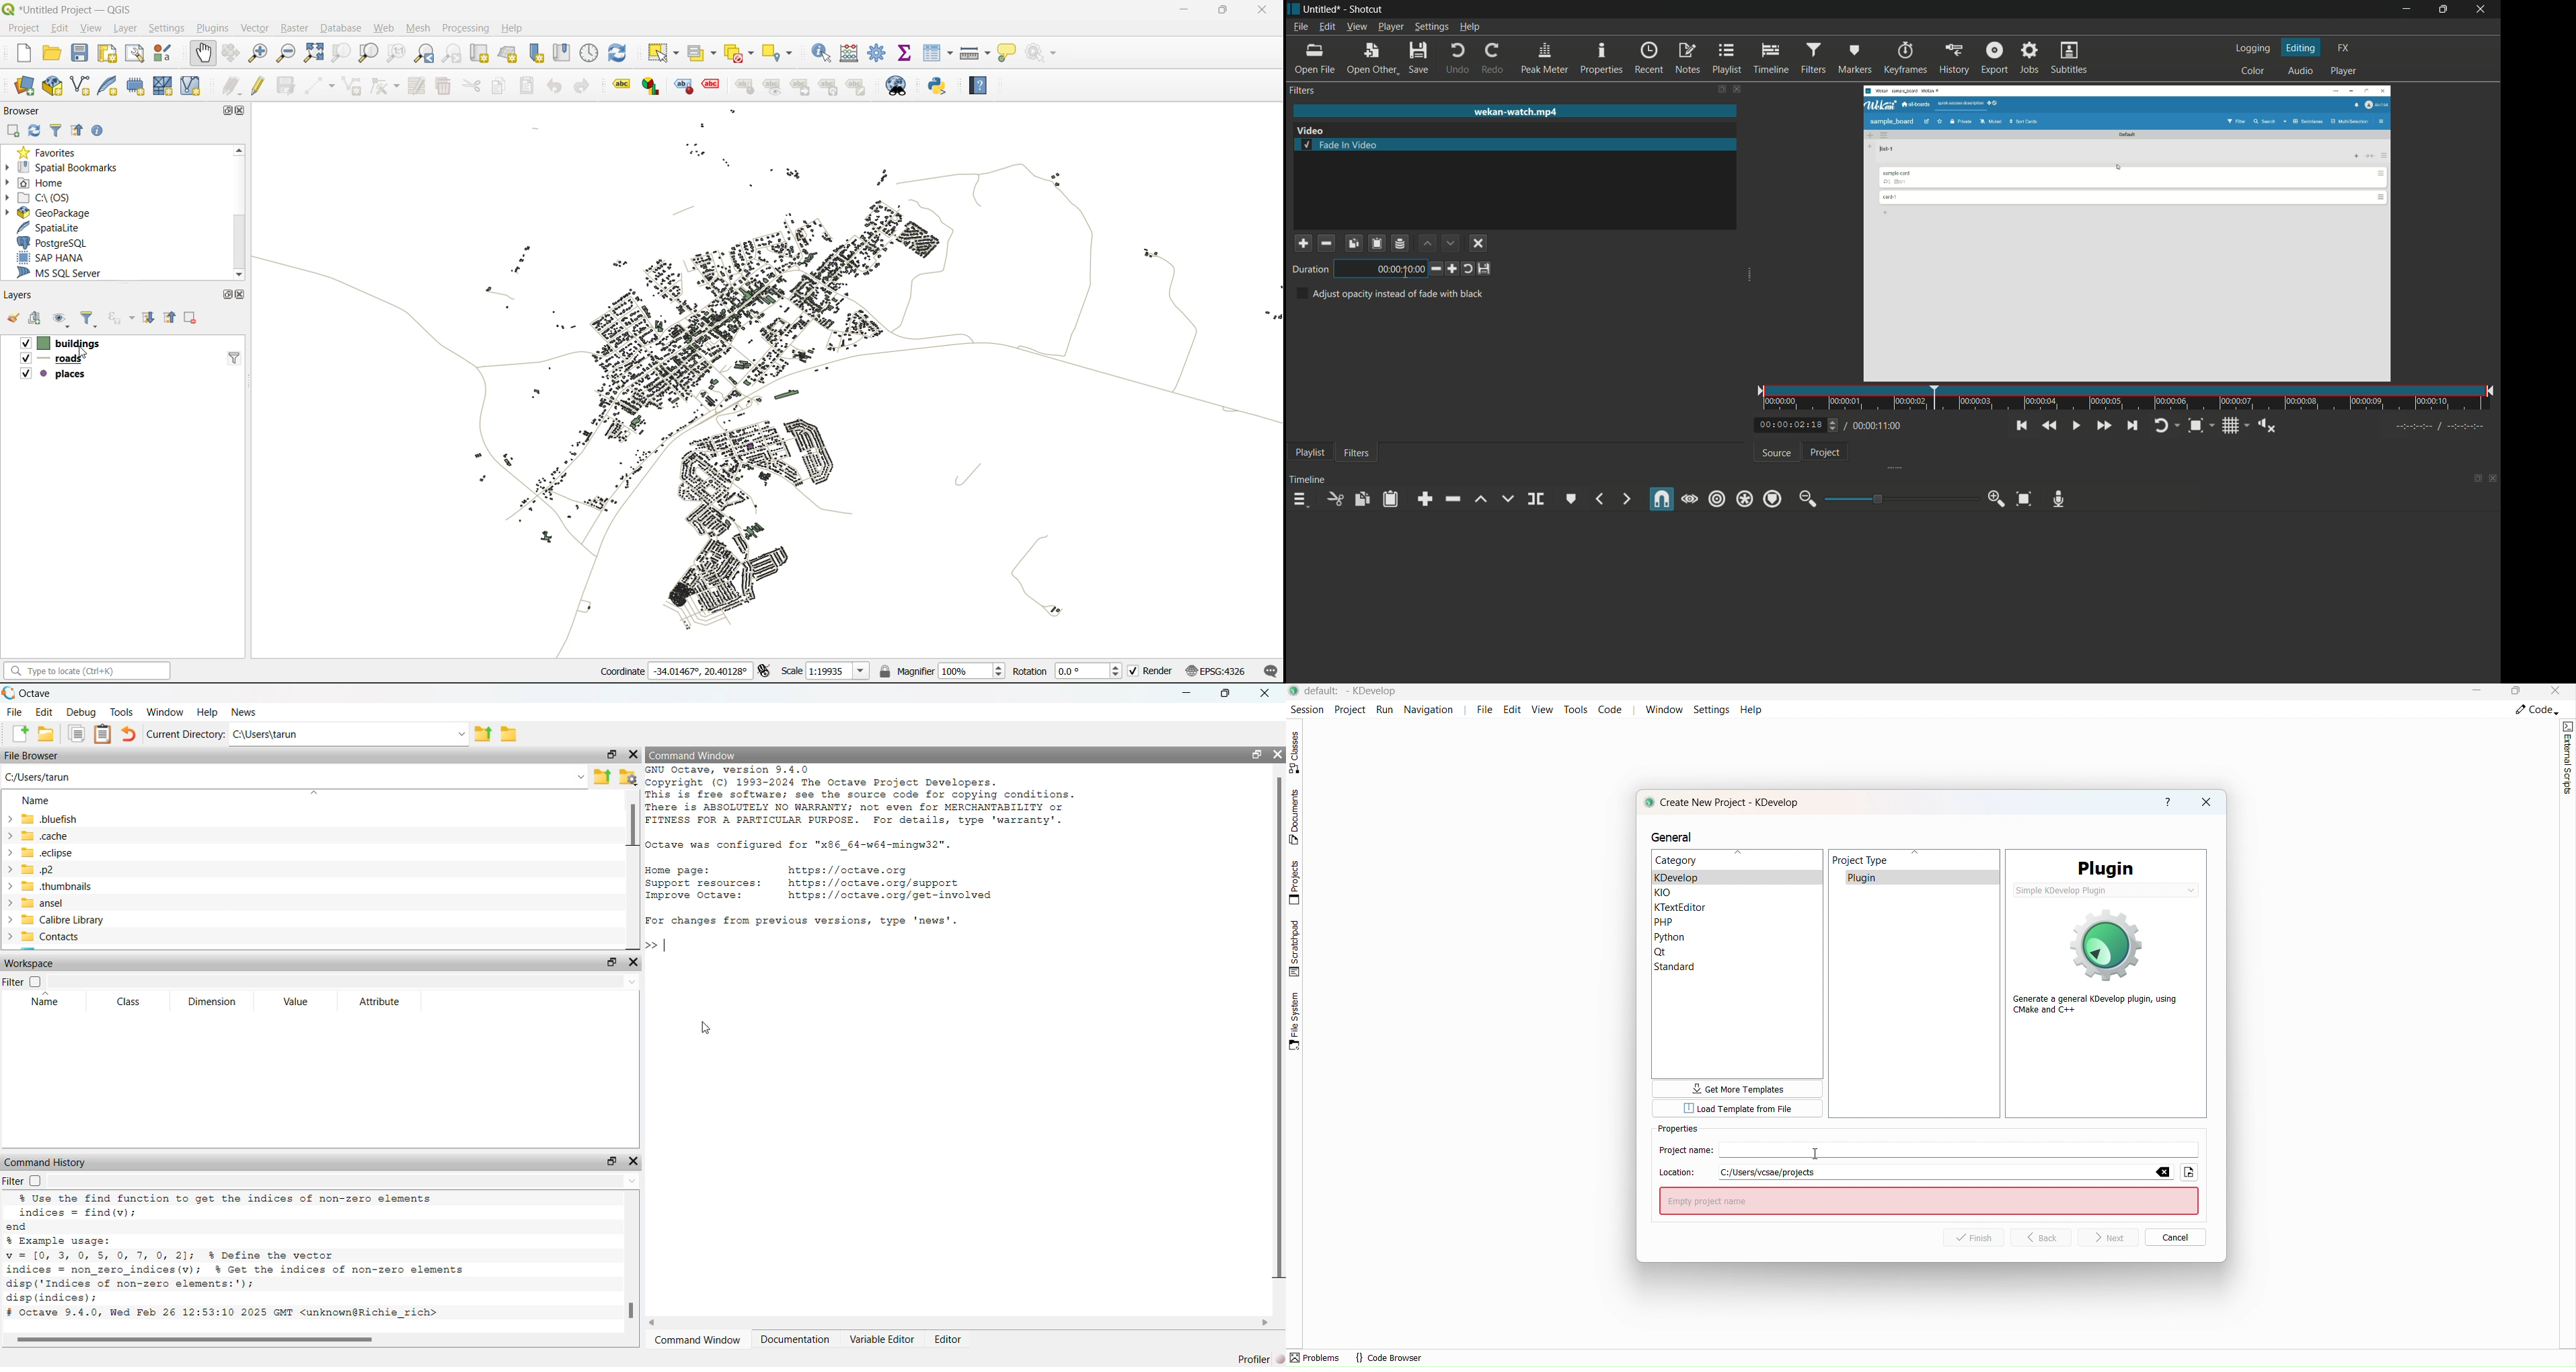 The height and width of the screenshot is (1372, 2576). I want to click on vector, so click(259, 29).